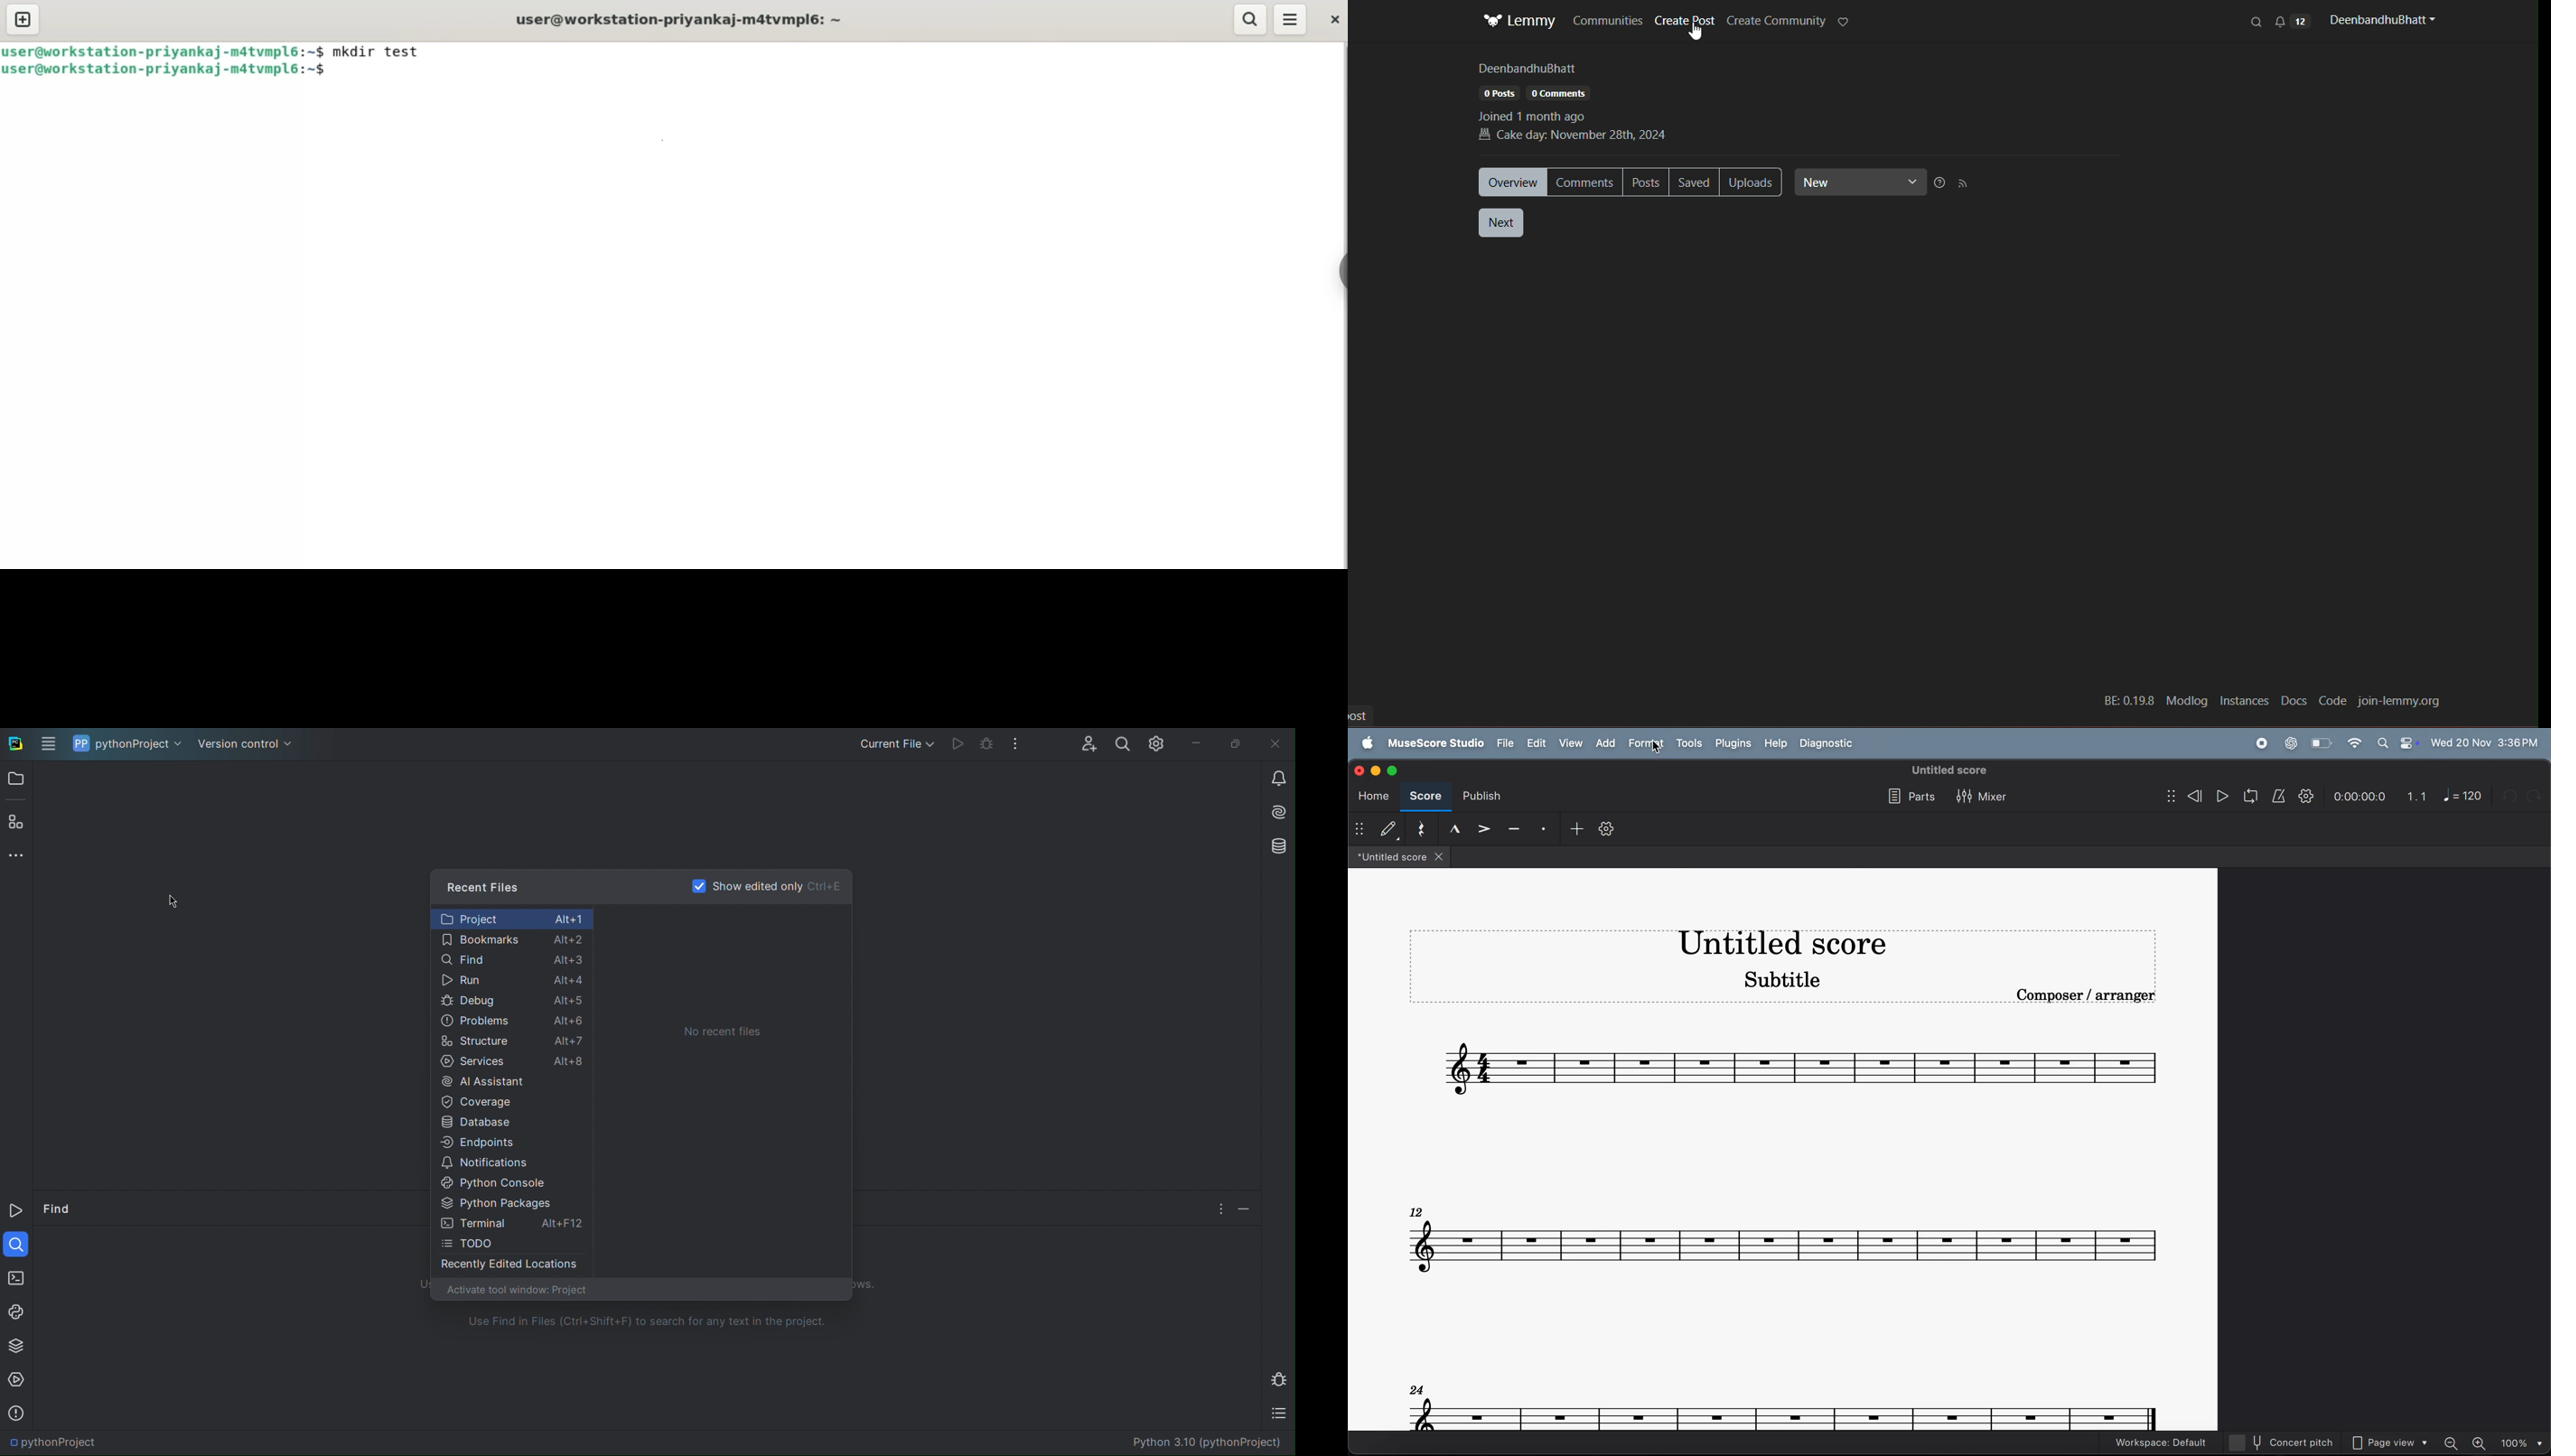  Describe the element at coordinates (2089, 998) in the screenshot. I see `composer` at that location.